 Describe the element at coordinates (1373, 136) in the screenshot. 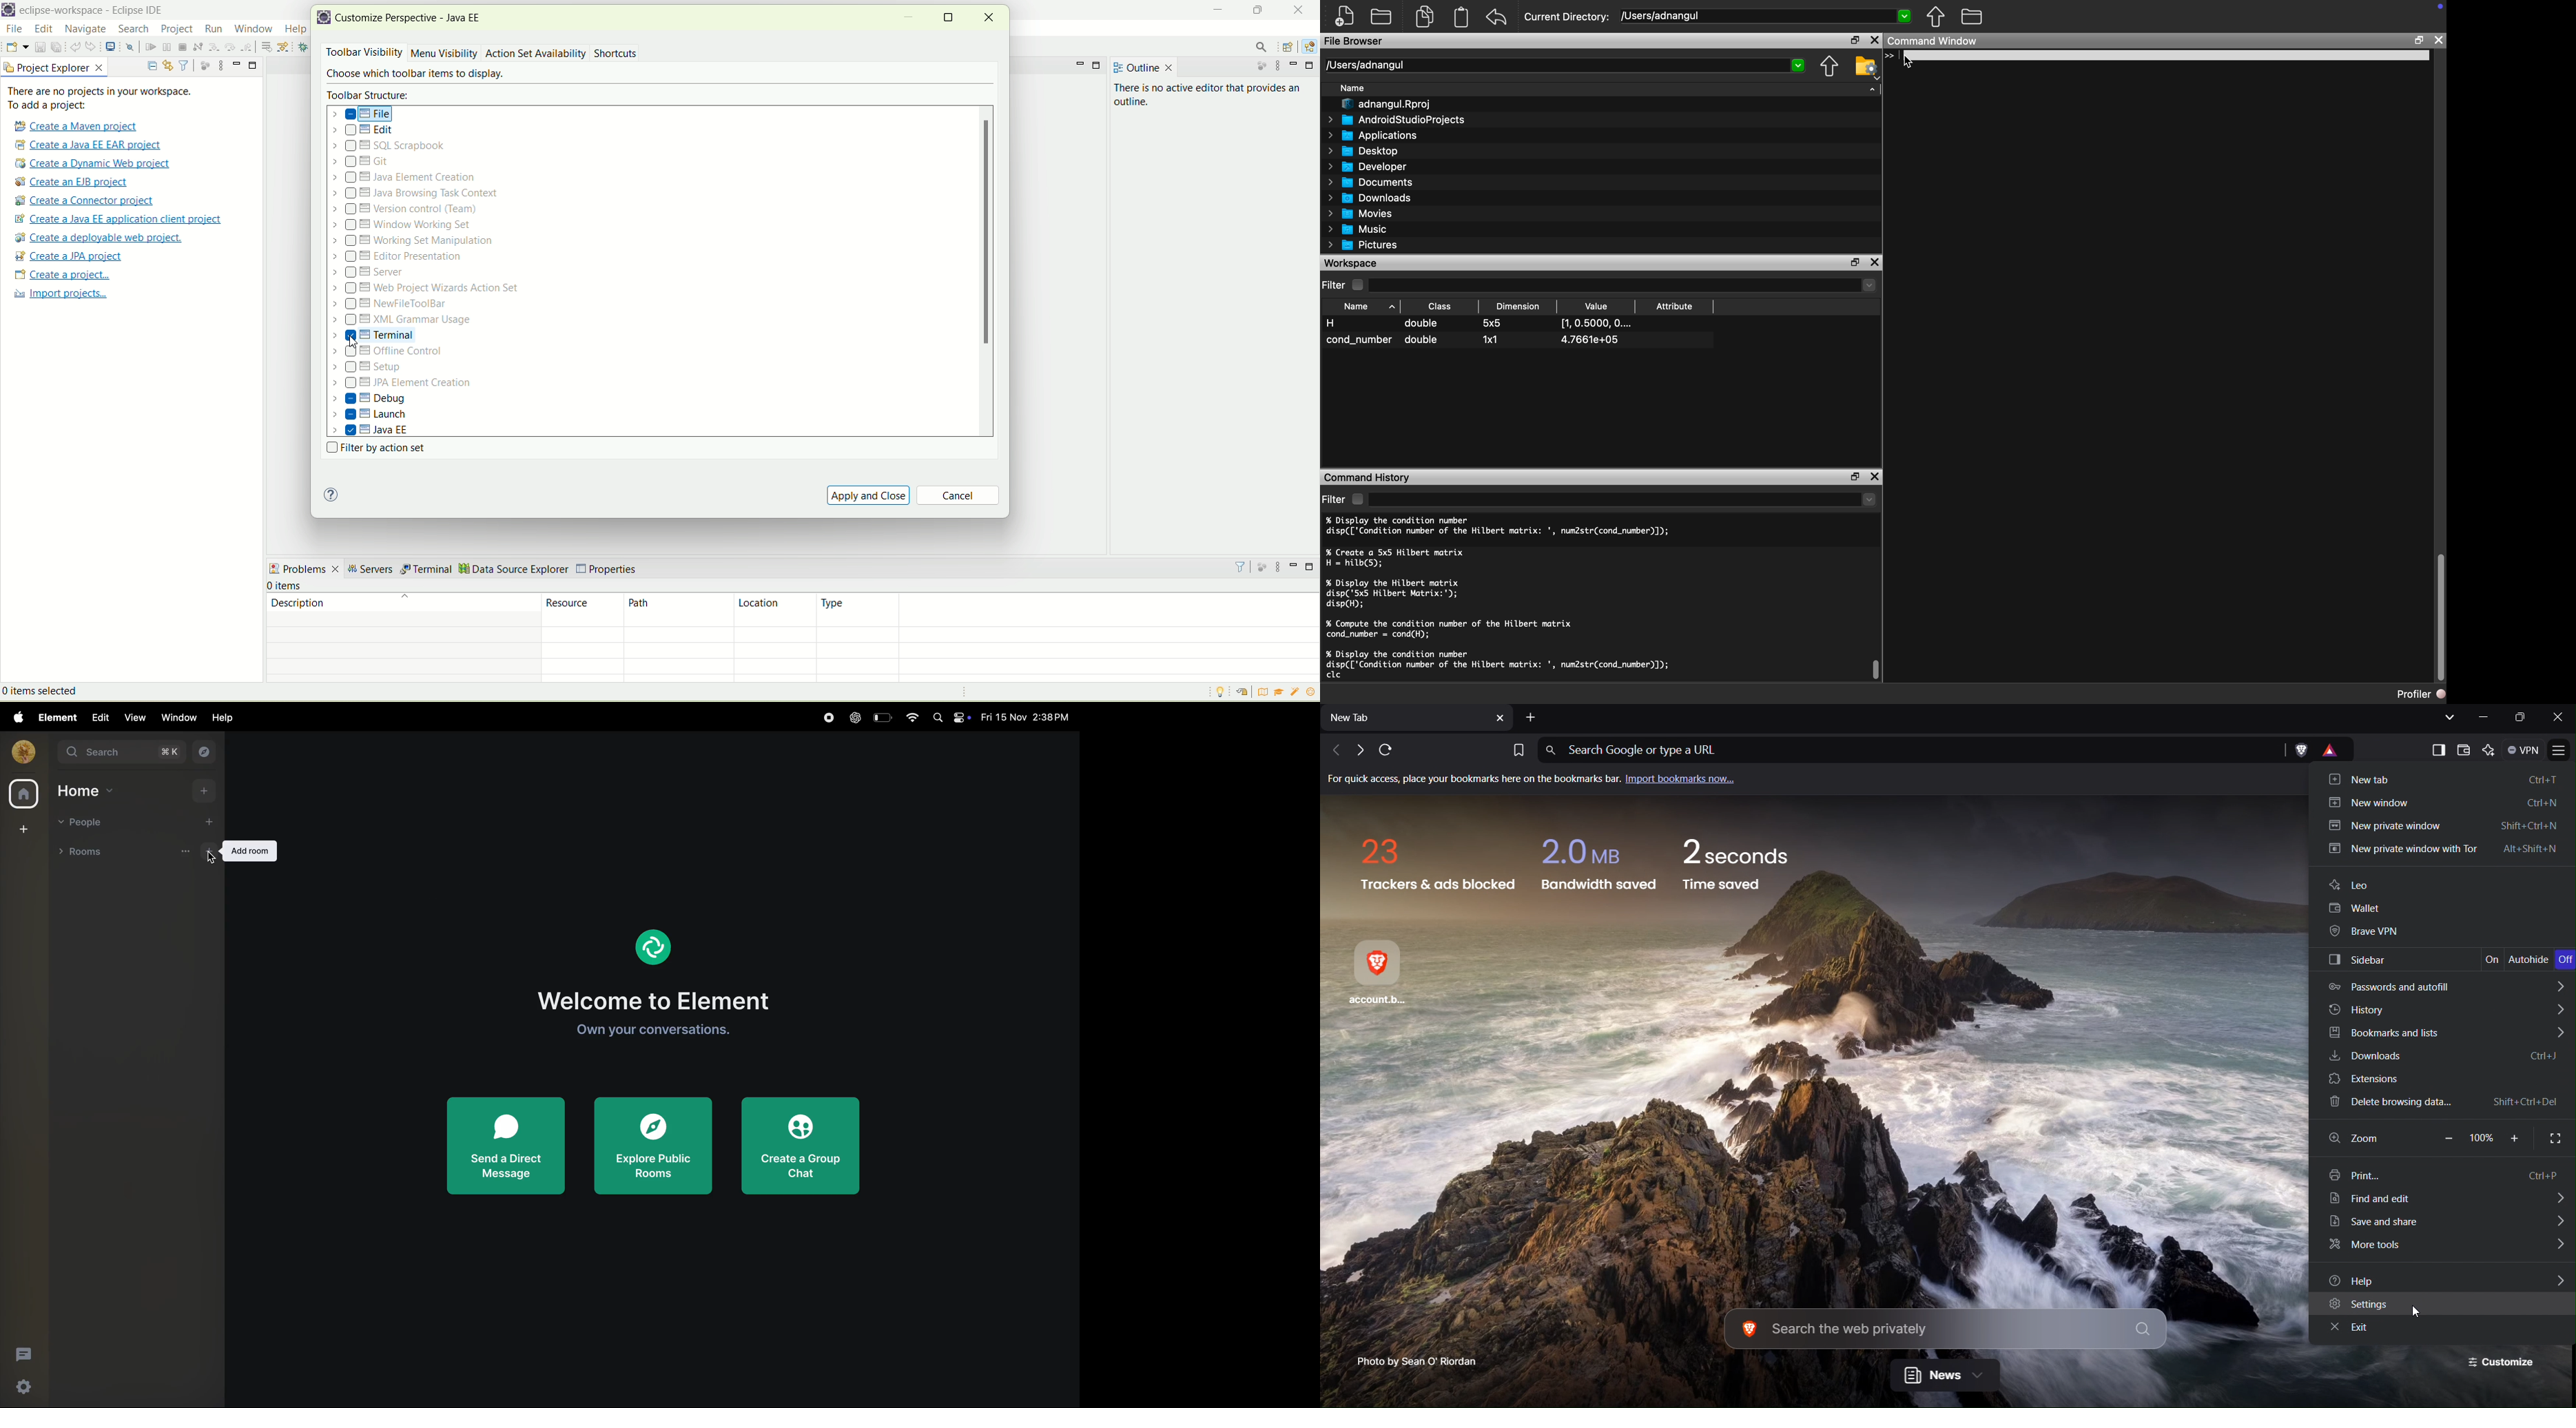

I see `Applications` at that location.